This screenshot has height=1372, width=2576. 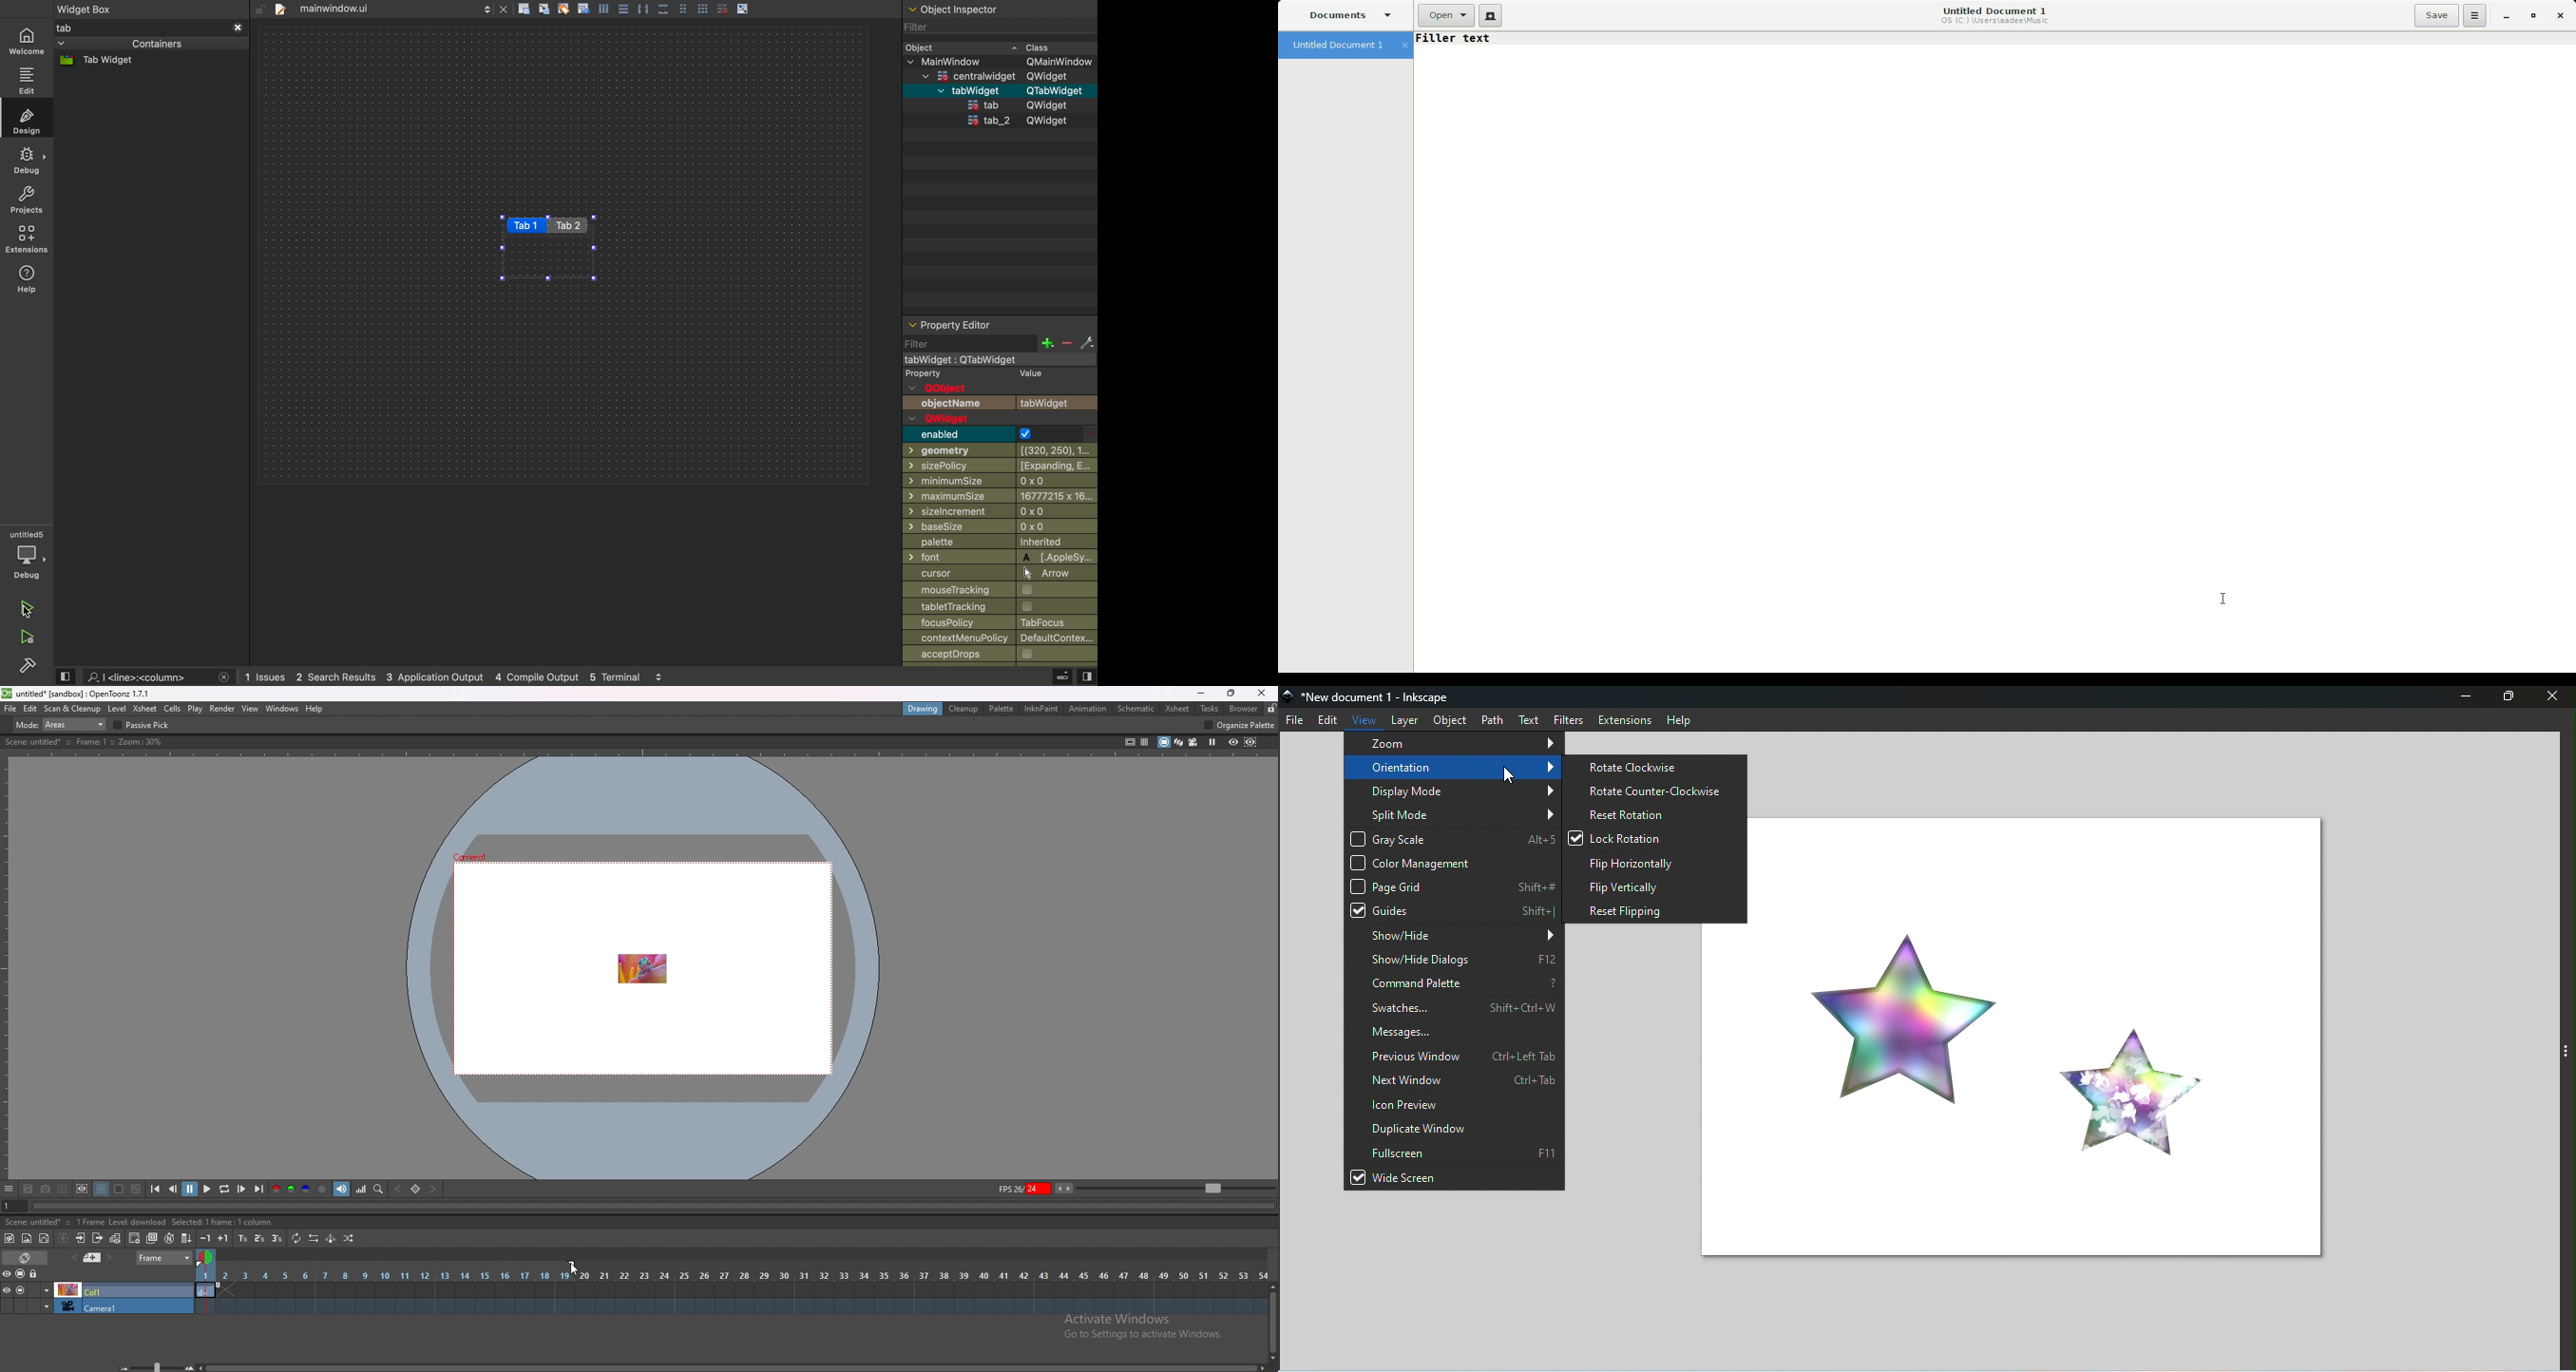 What do you see at coordinates (117, 709) in the screenshot?
I see `level` at bounding box center [117, 709].